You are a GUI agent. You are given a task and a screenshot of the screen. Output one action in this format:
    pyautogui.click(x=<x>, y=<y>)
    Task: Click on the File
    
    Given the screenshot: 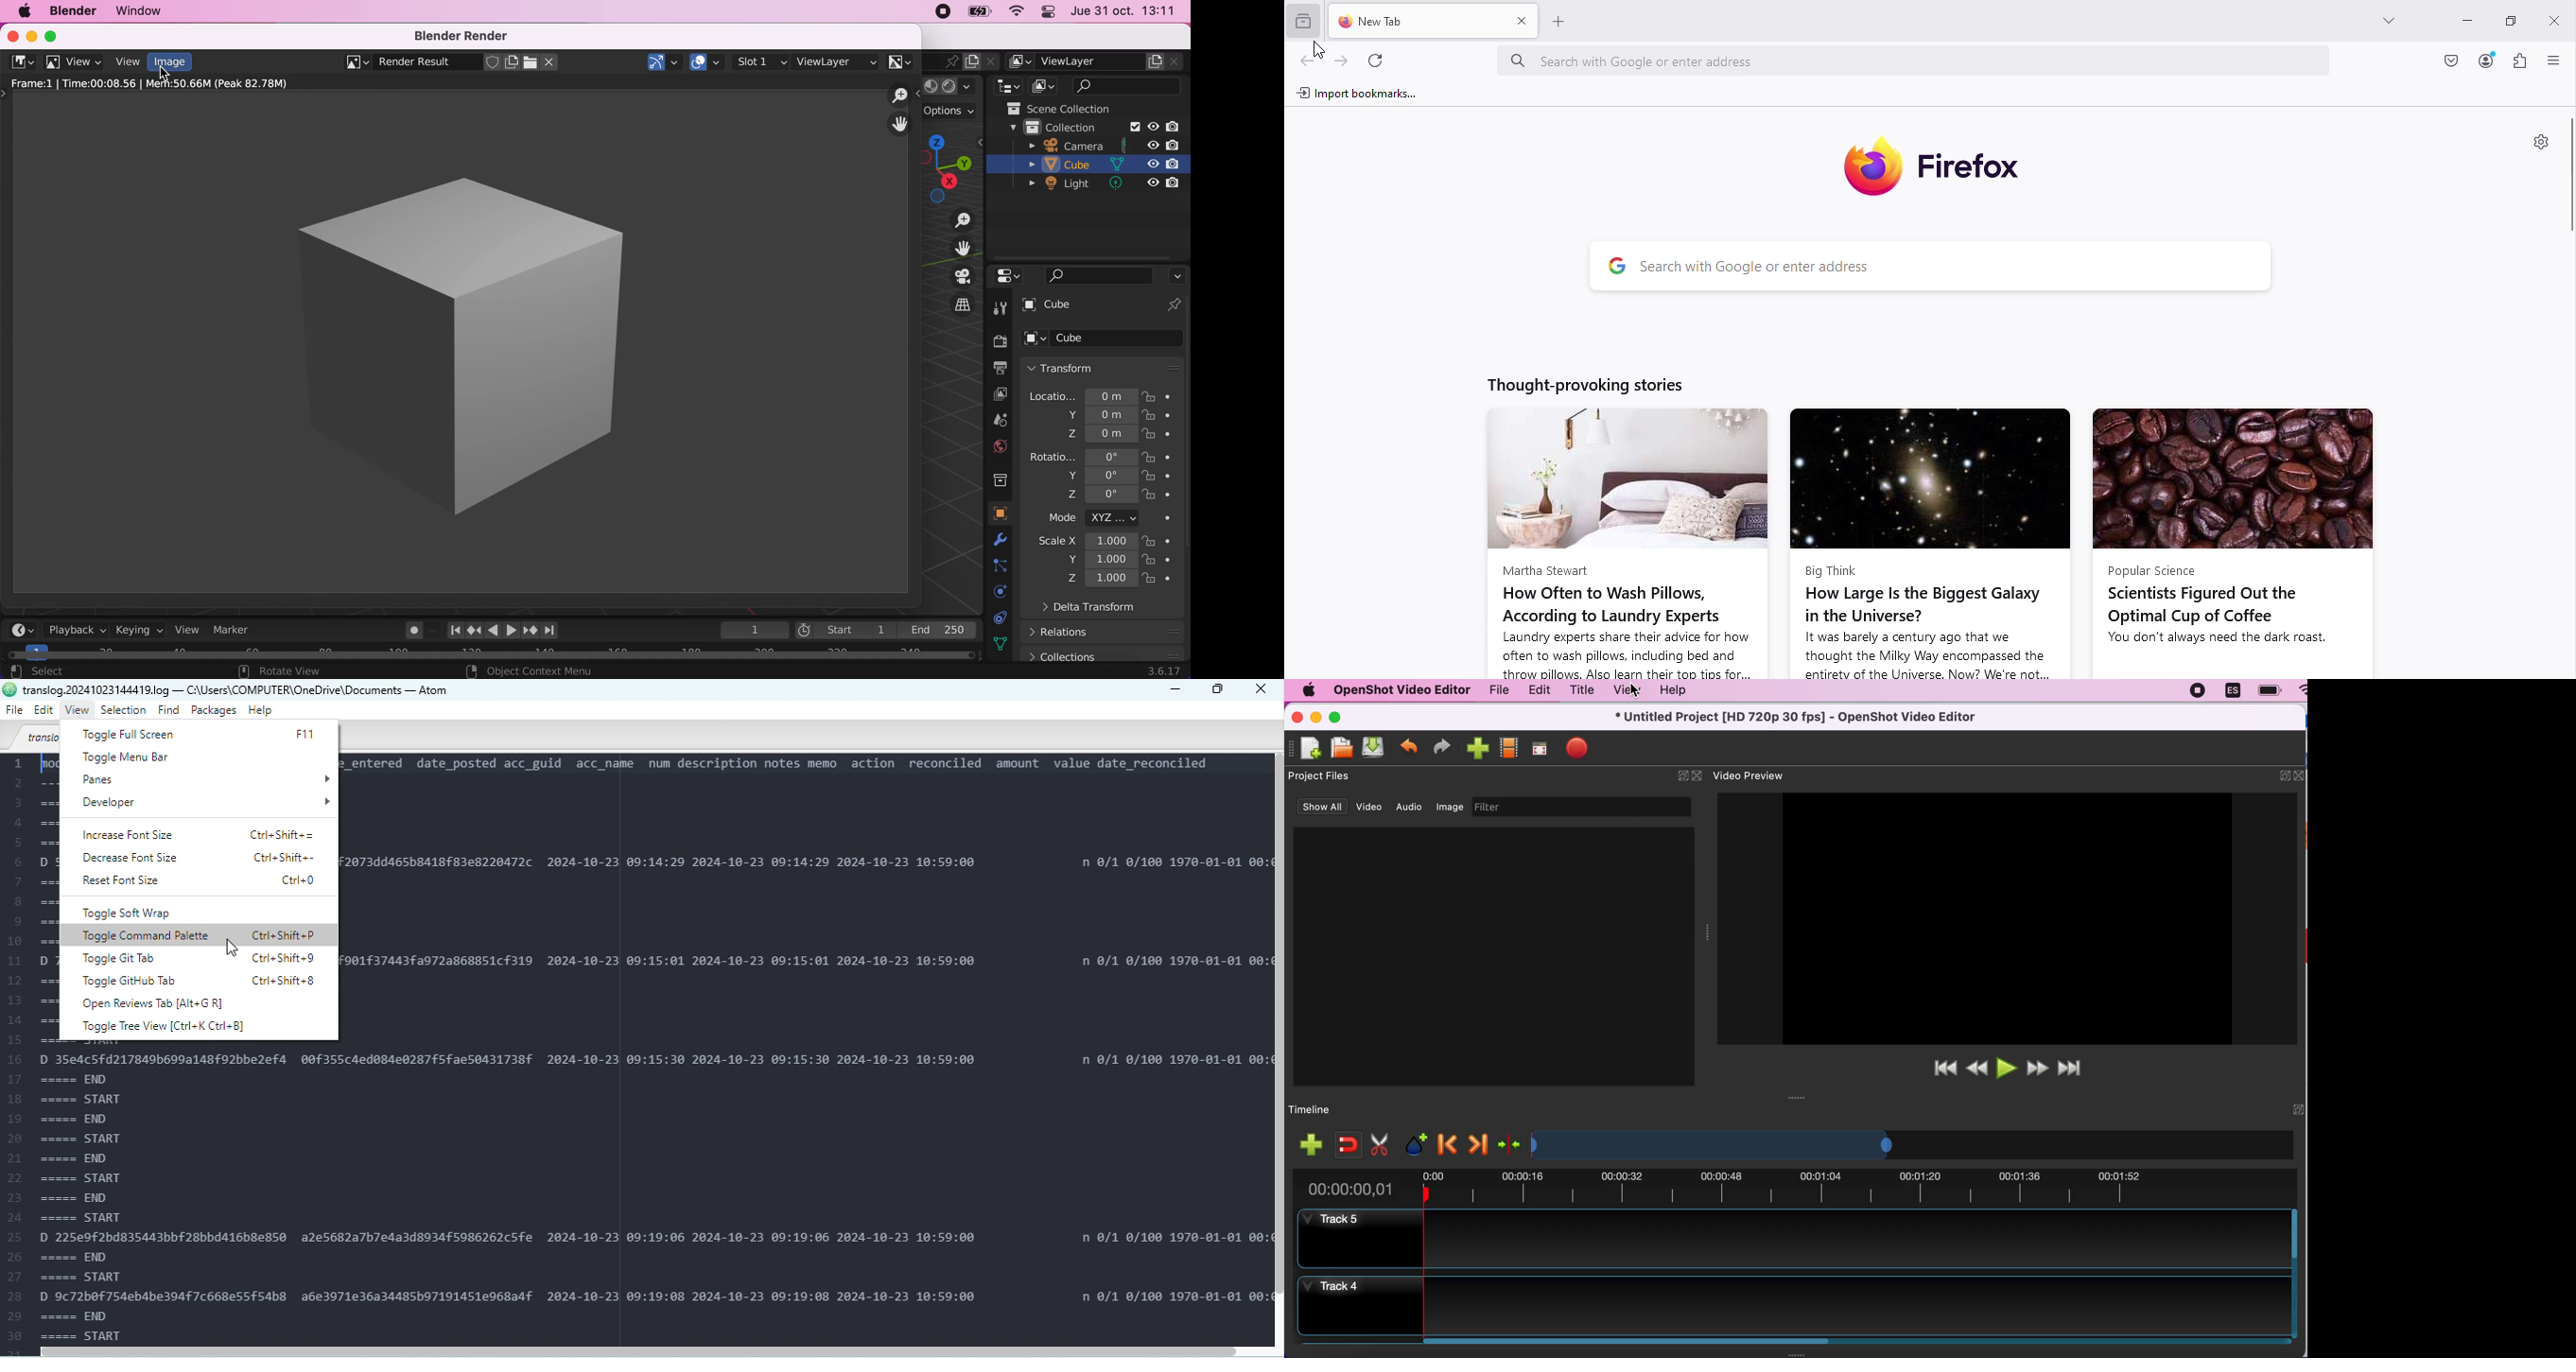 What is the action you would take?
    pyautogui.click(x=14, y=710)
    